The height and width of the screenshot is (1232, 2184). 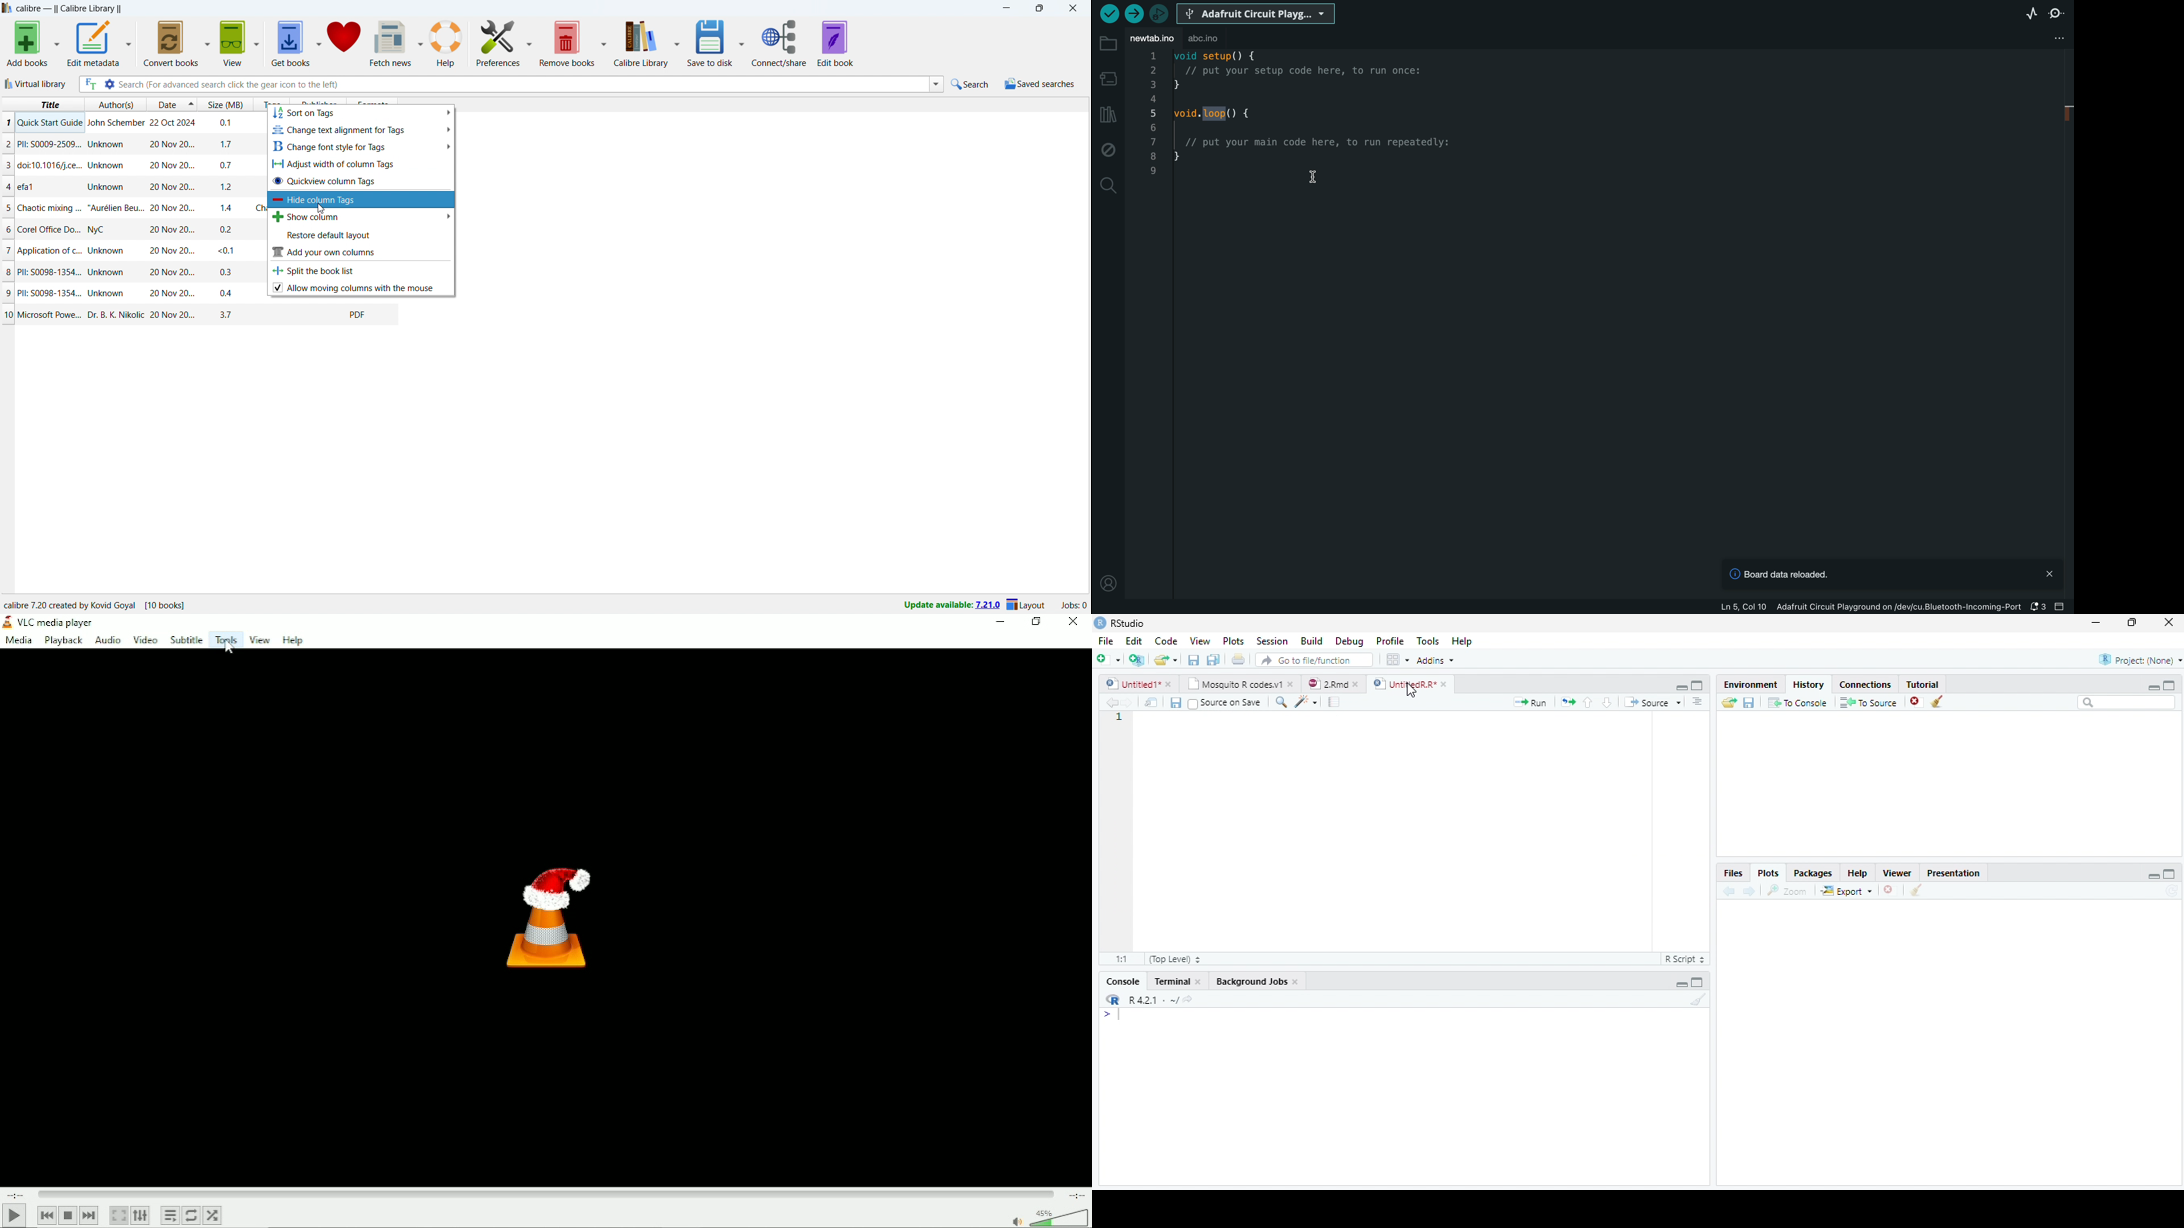 What do you see at coordinates (1035, 622) in the screenshot?
I see `Restore down` at bounding box center [1035, 622].